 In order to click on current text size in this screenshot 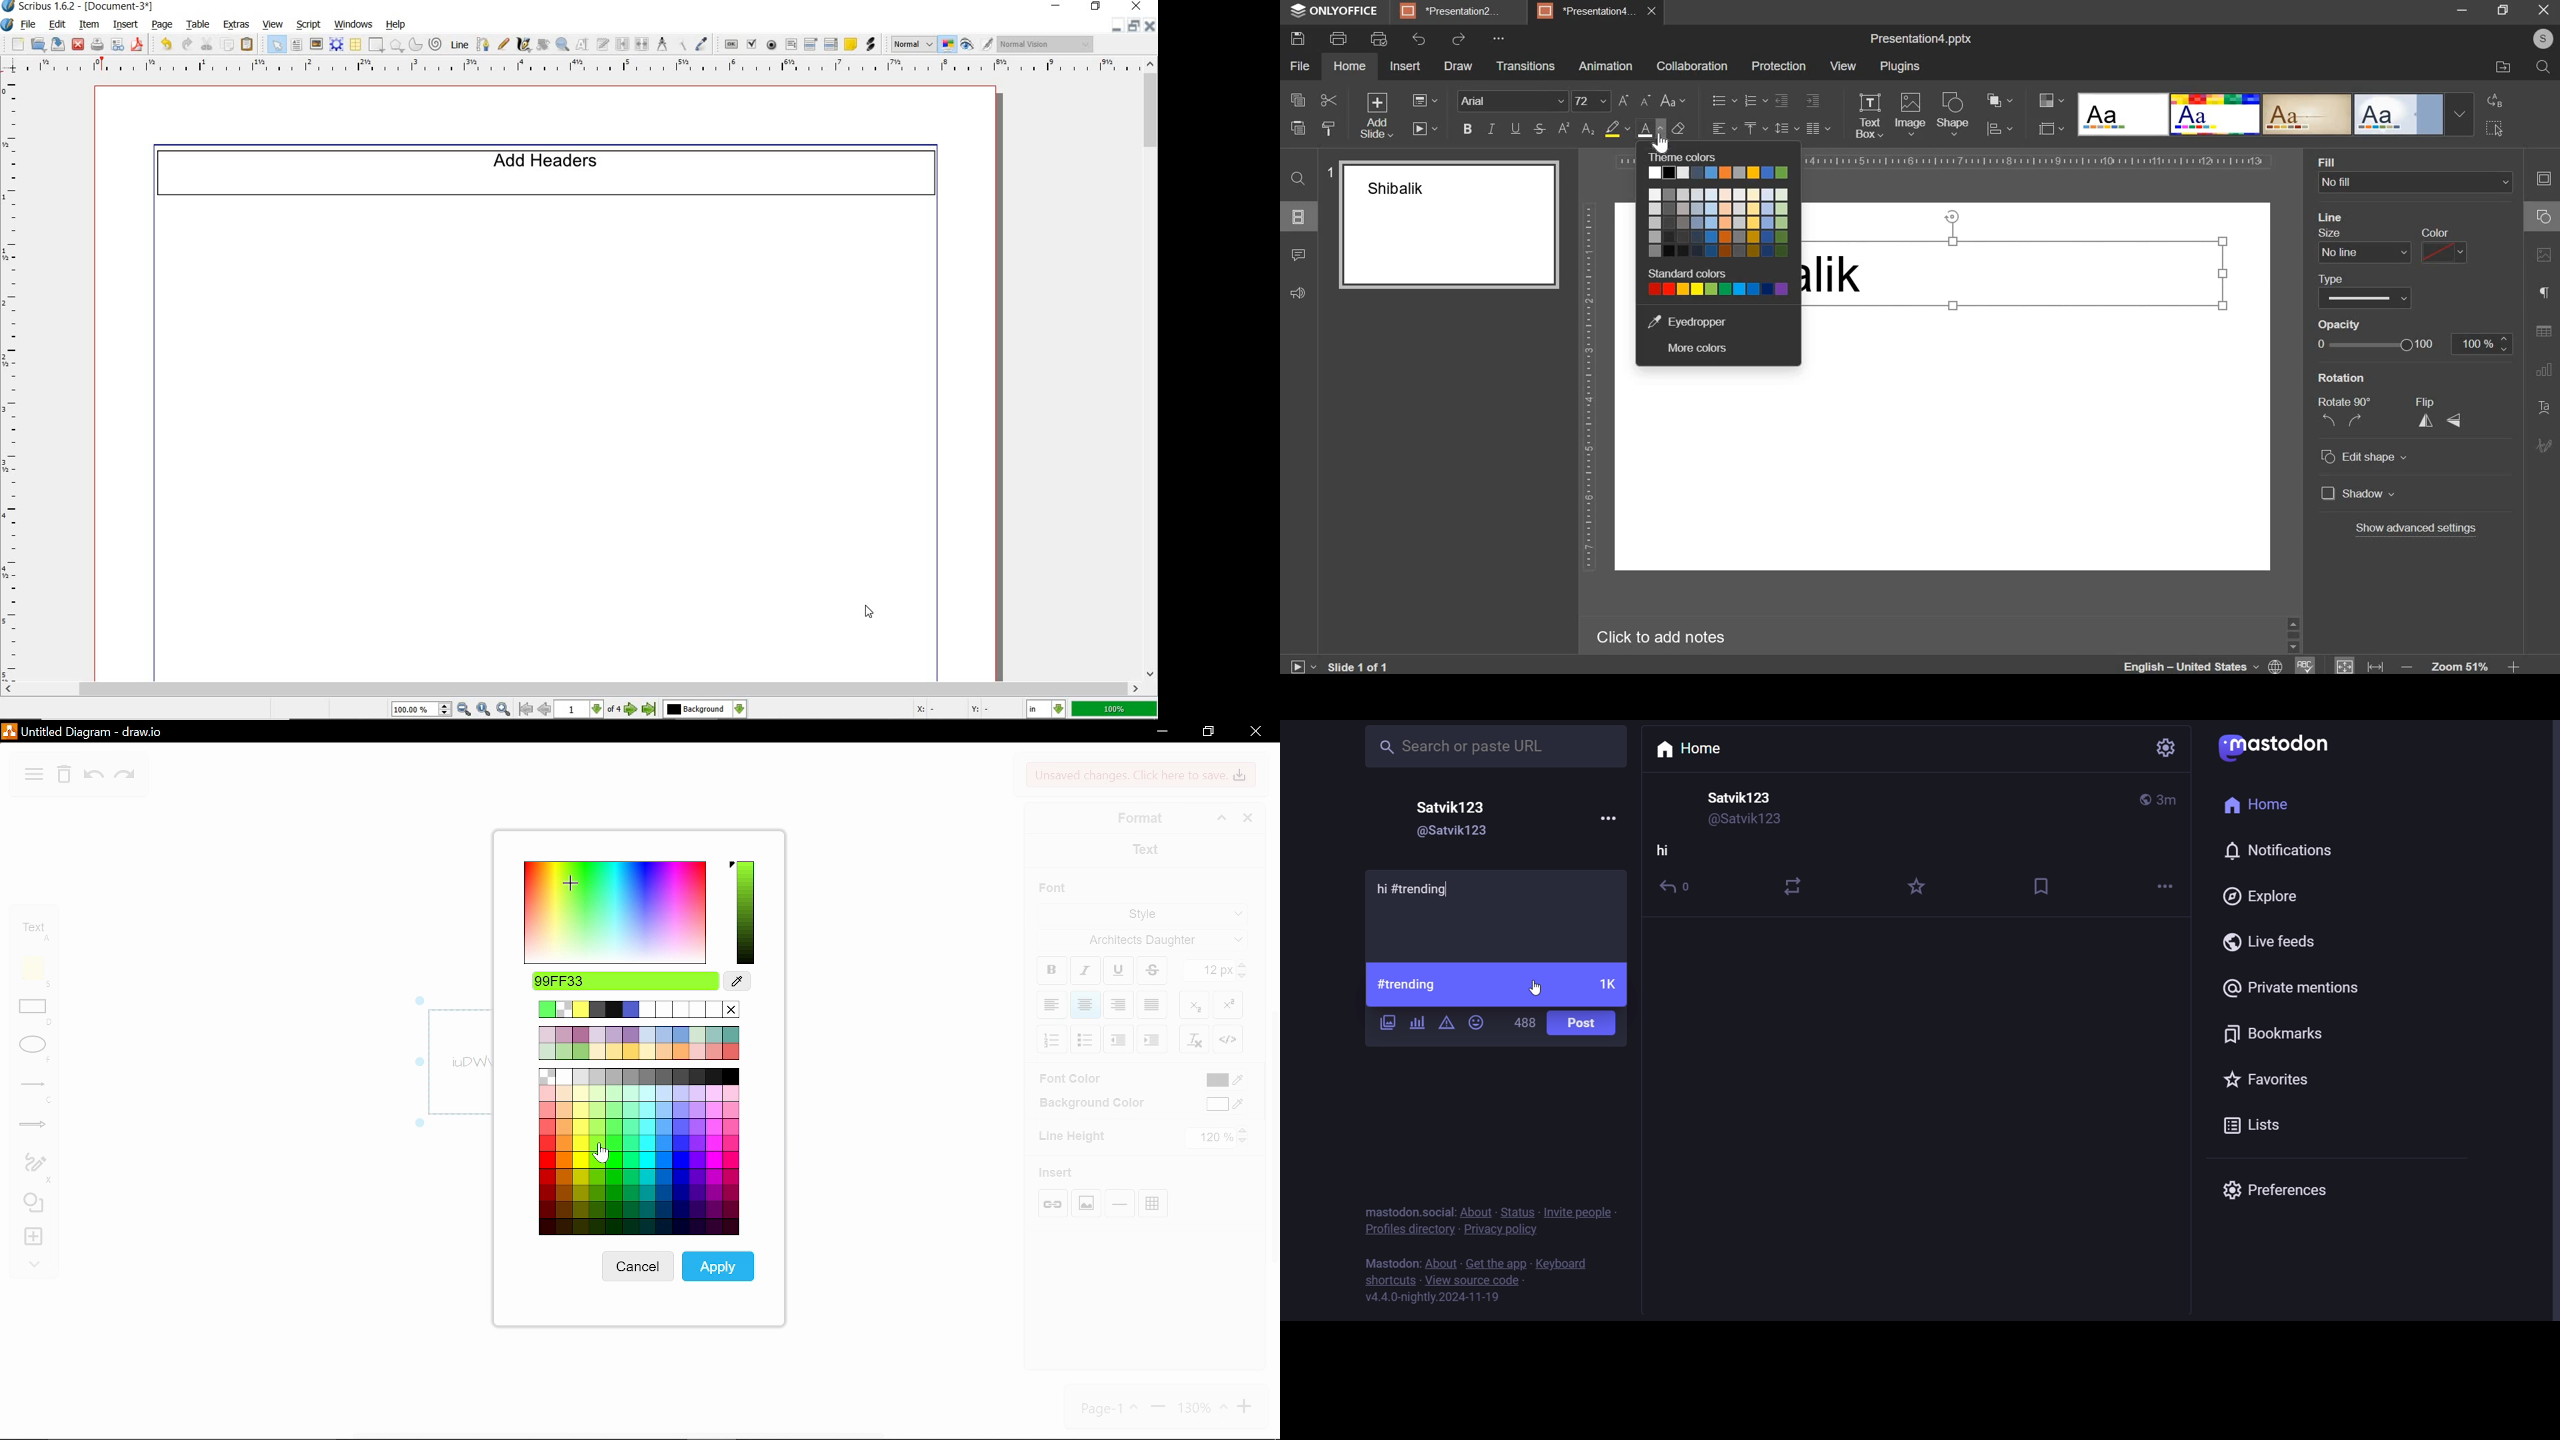, I will do `click(1210, 970)`.